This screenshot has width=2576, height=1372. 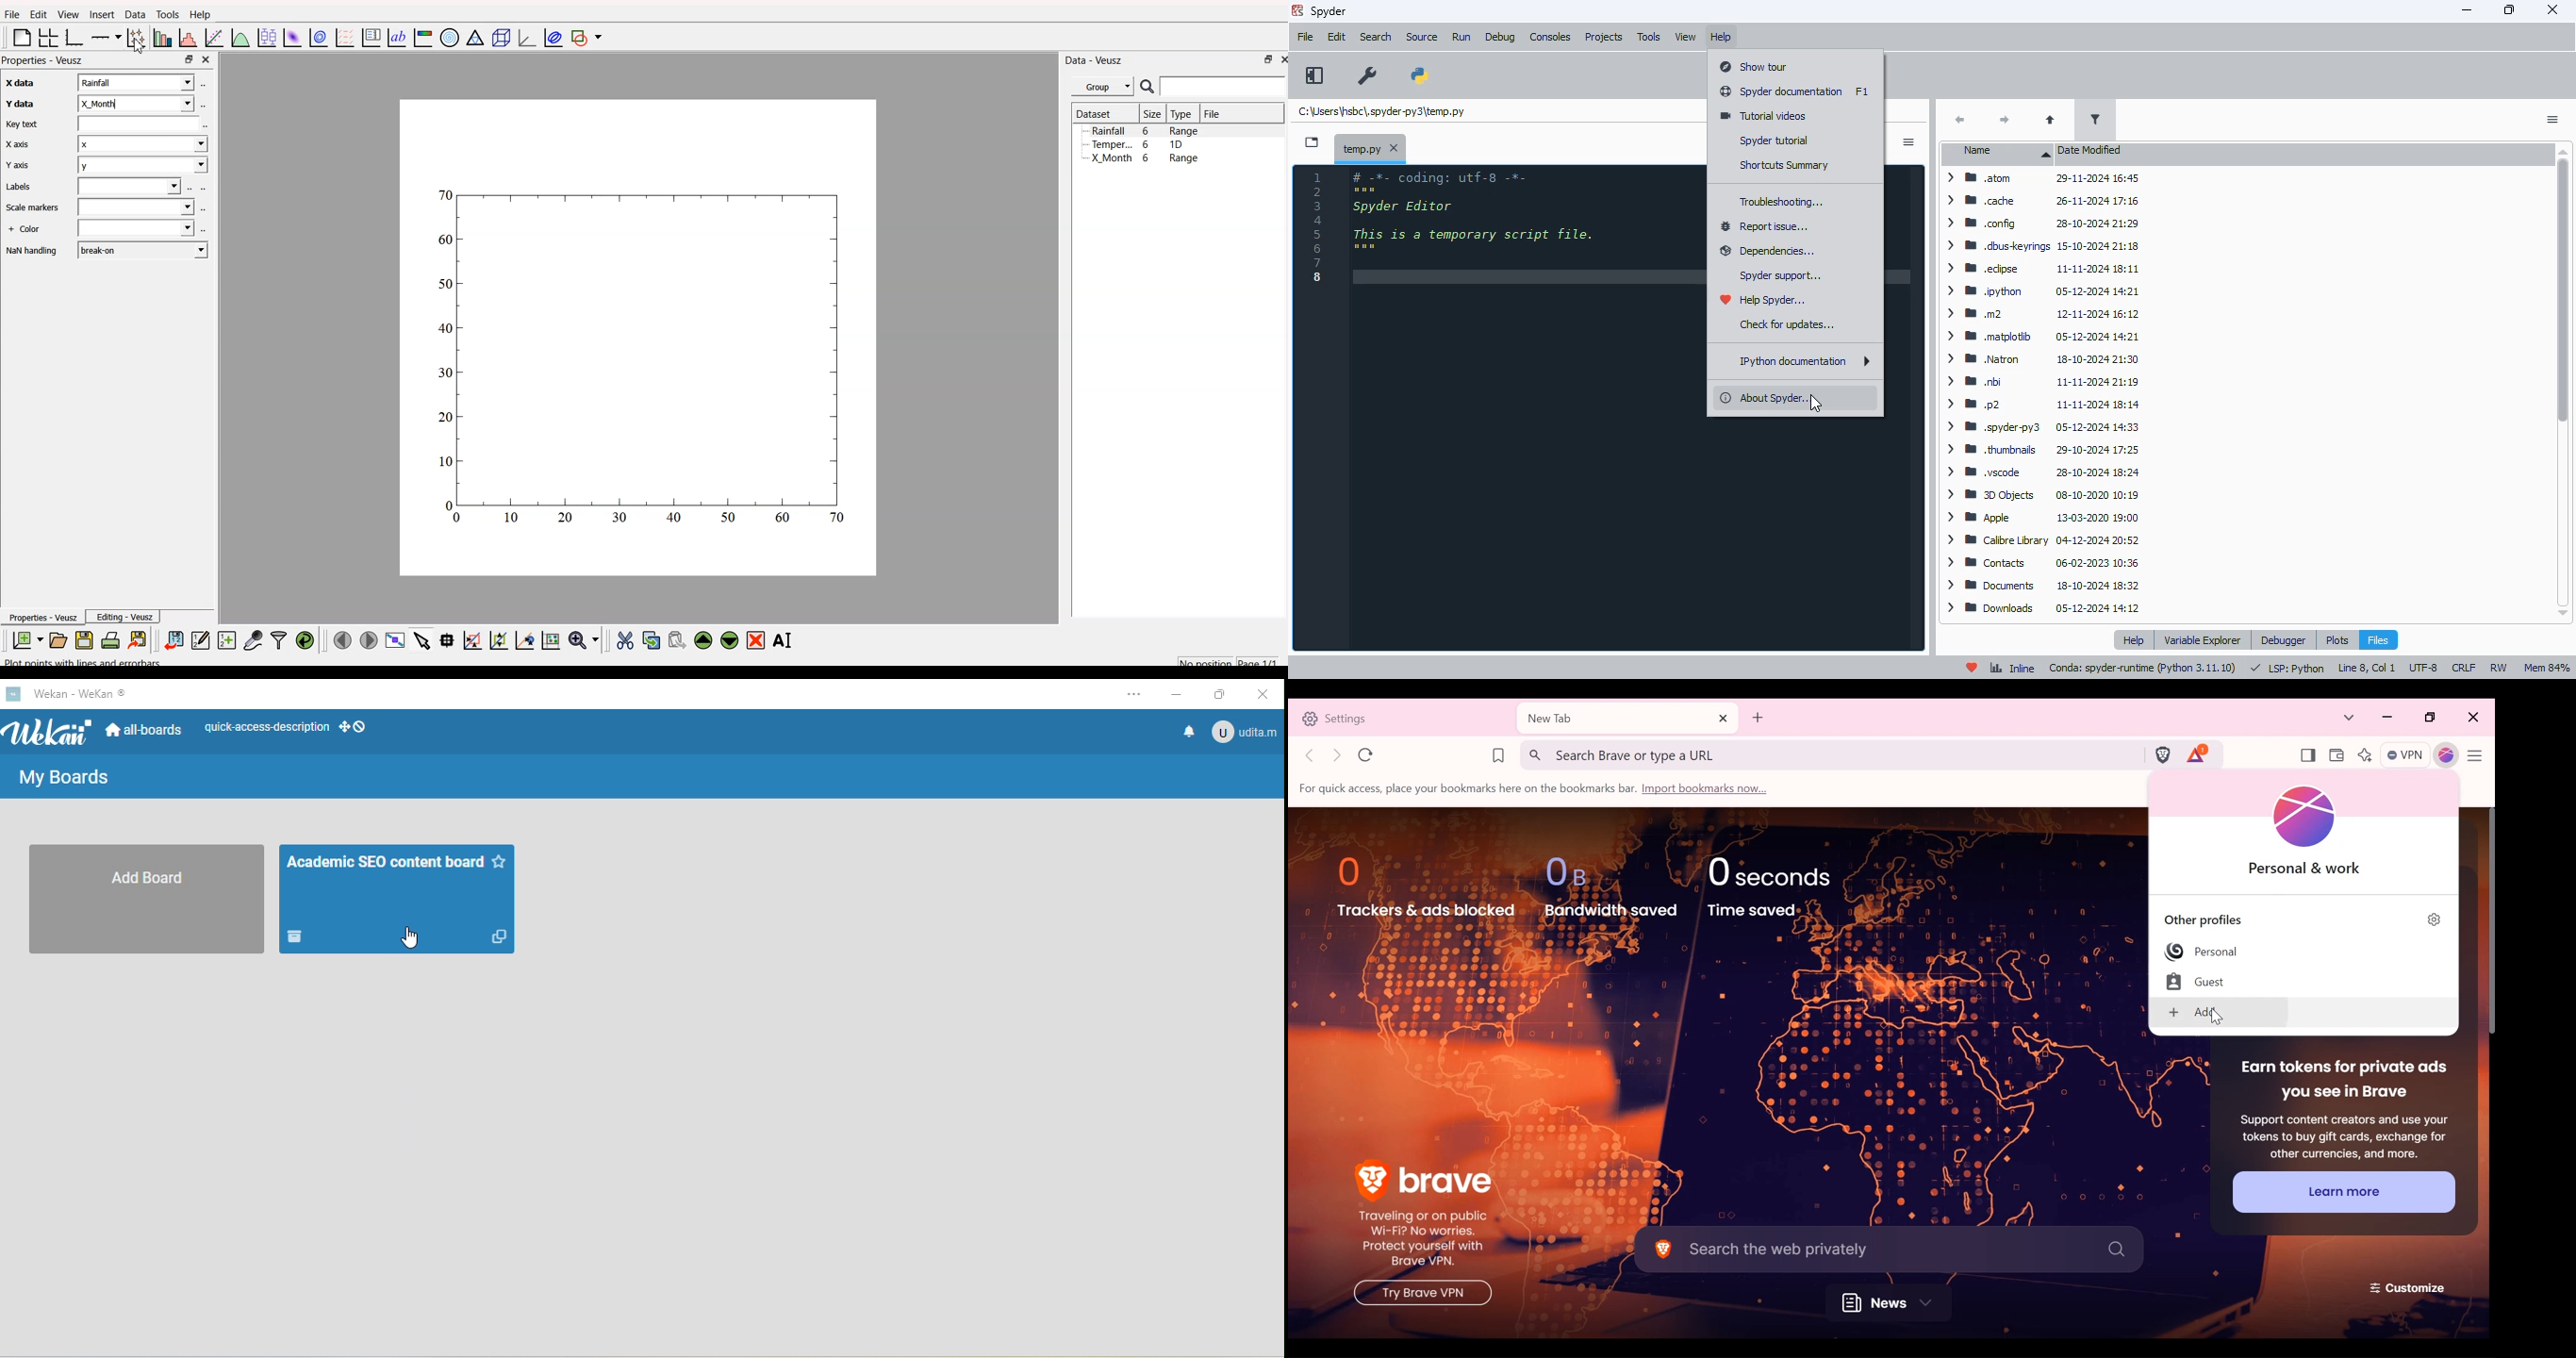 I want to click on Scrollbar, so click(x=2563, y=379).